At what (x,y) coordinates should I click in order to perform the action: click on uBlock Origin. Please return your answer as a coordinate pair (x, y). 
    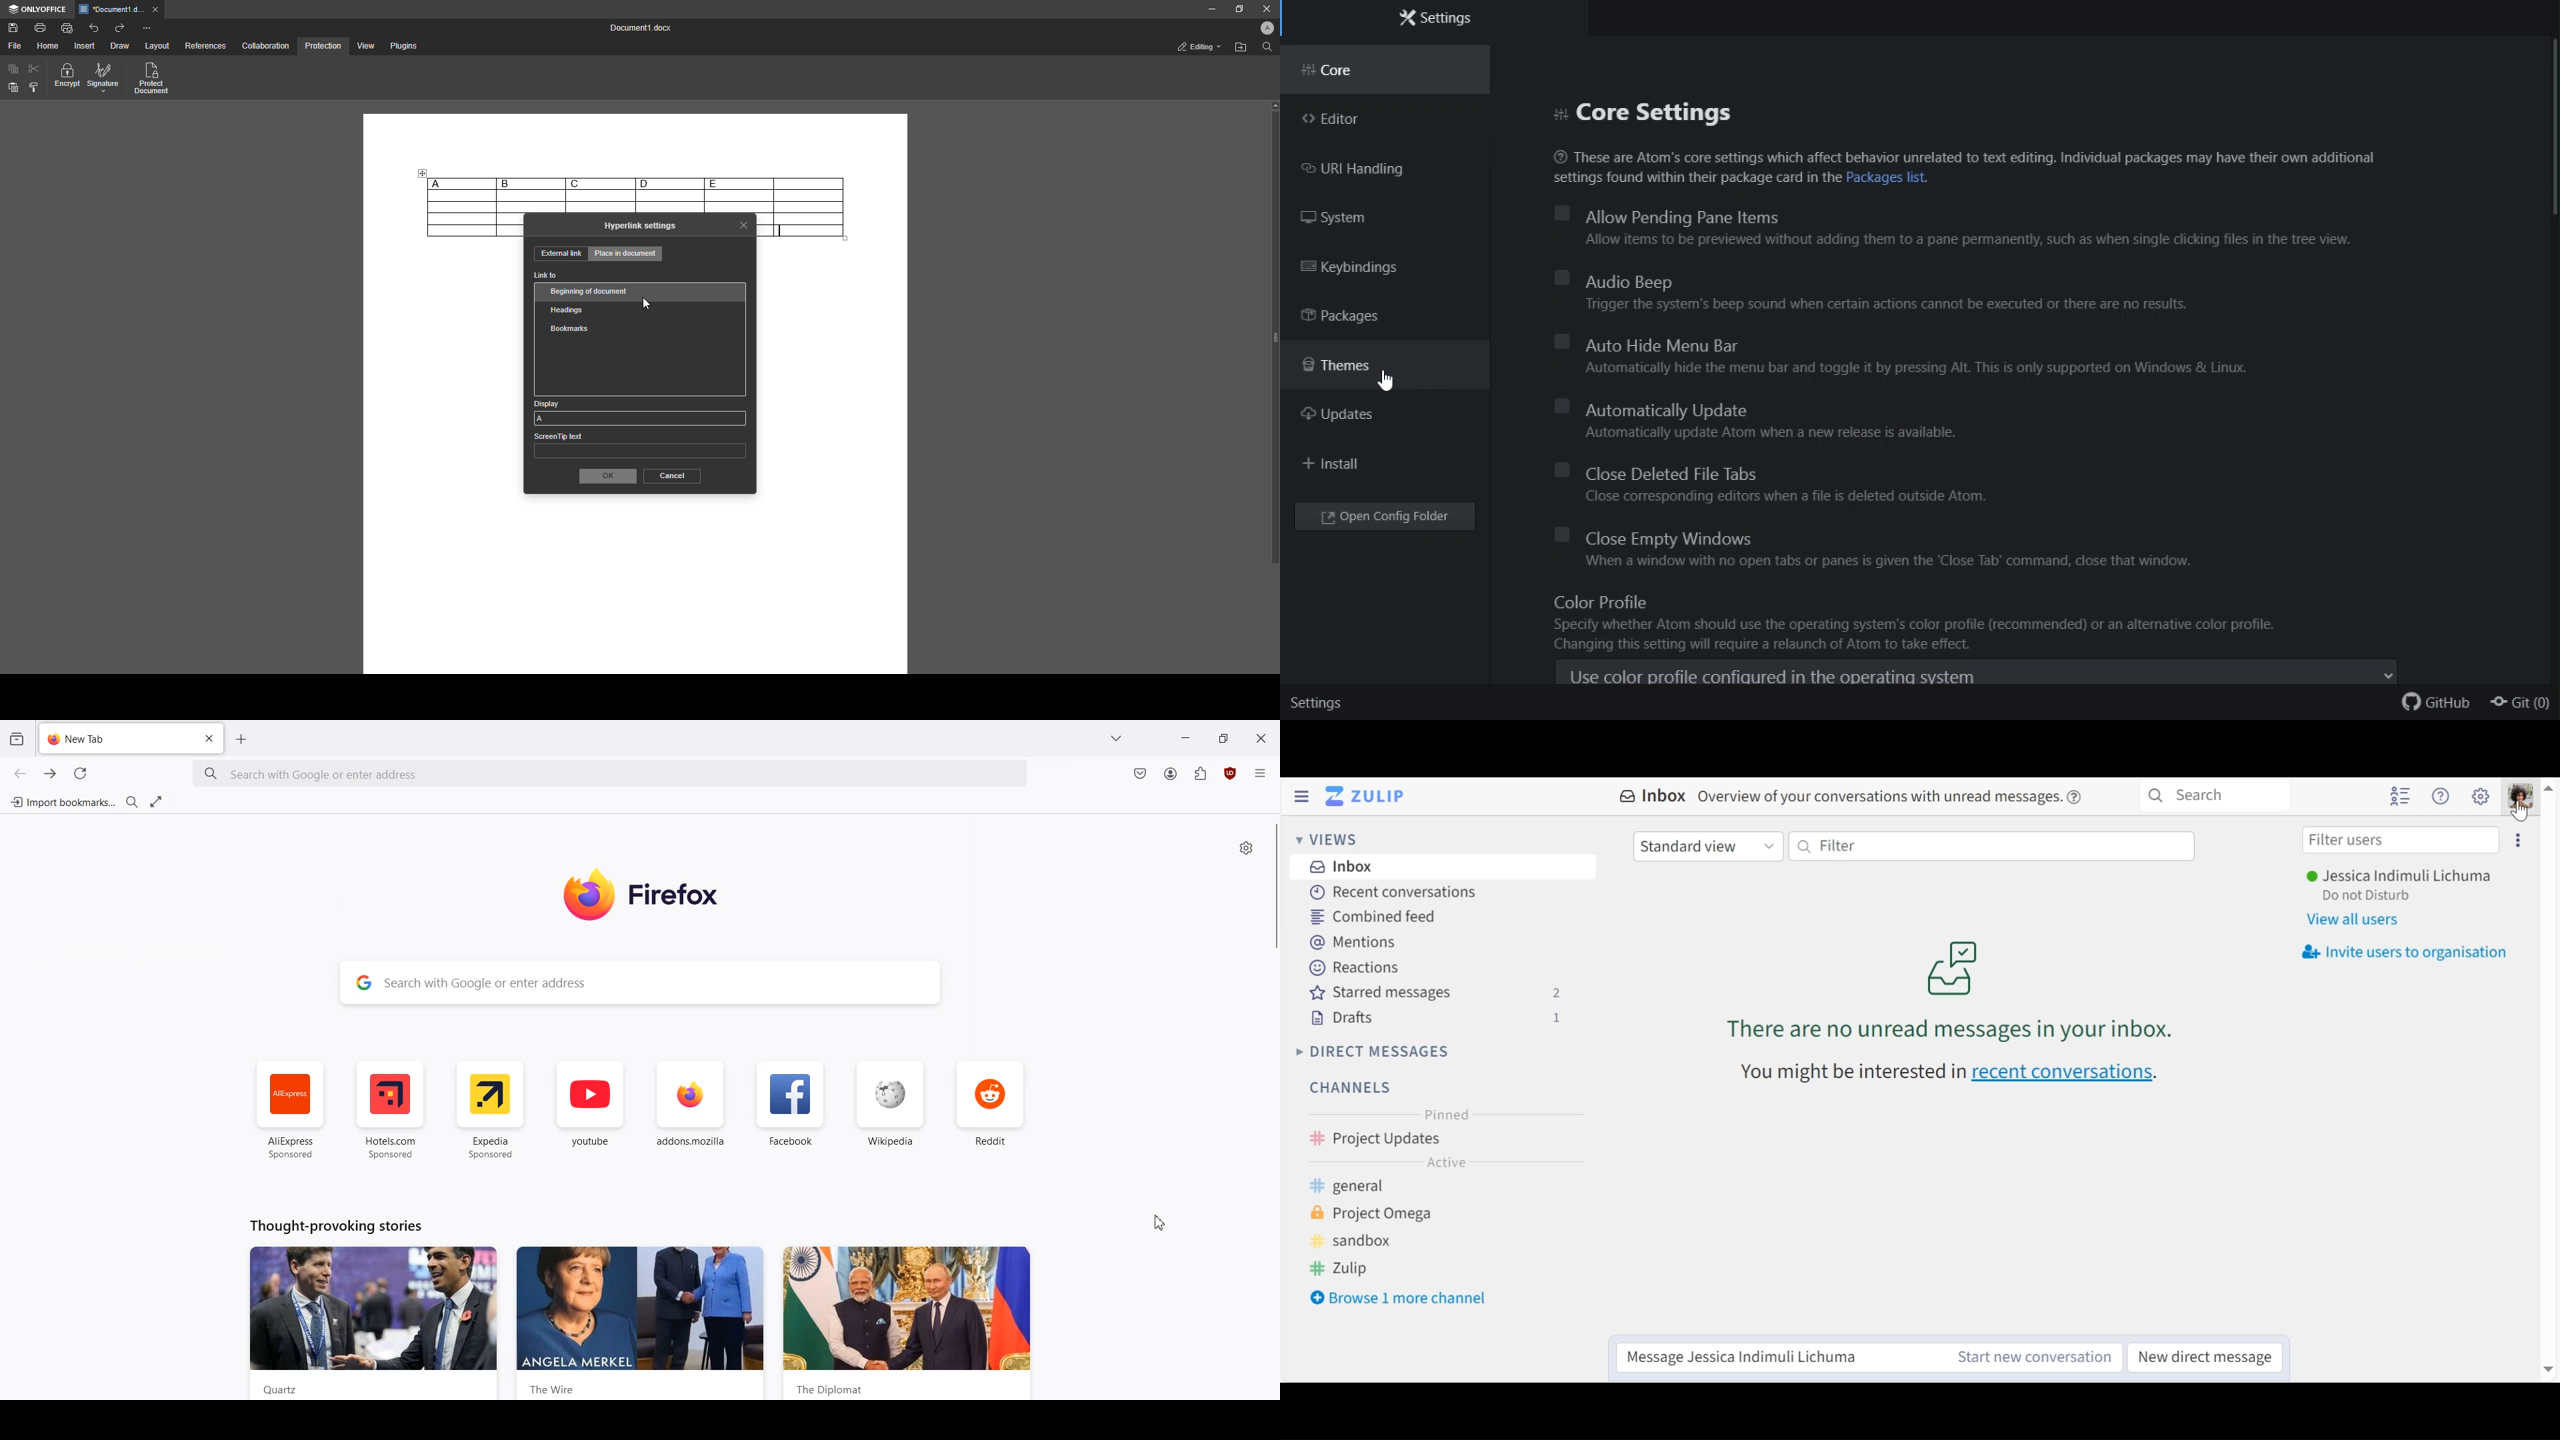
    Looking at the image, I should click on (1231, 773).